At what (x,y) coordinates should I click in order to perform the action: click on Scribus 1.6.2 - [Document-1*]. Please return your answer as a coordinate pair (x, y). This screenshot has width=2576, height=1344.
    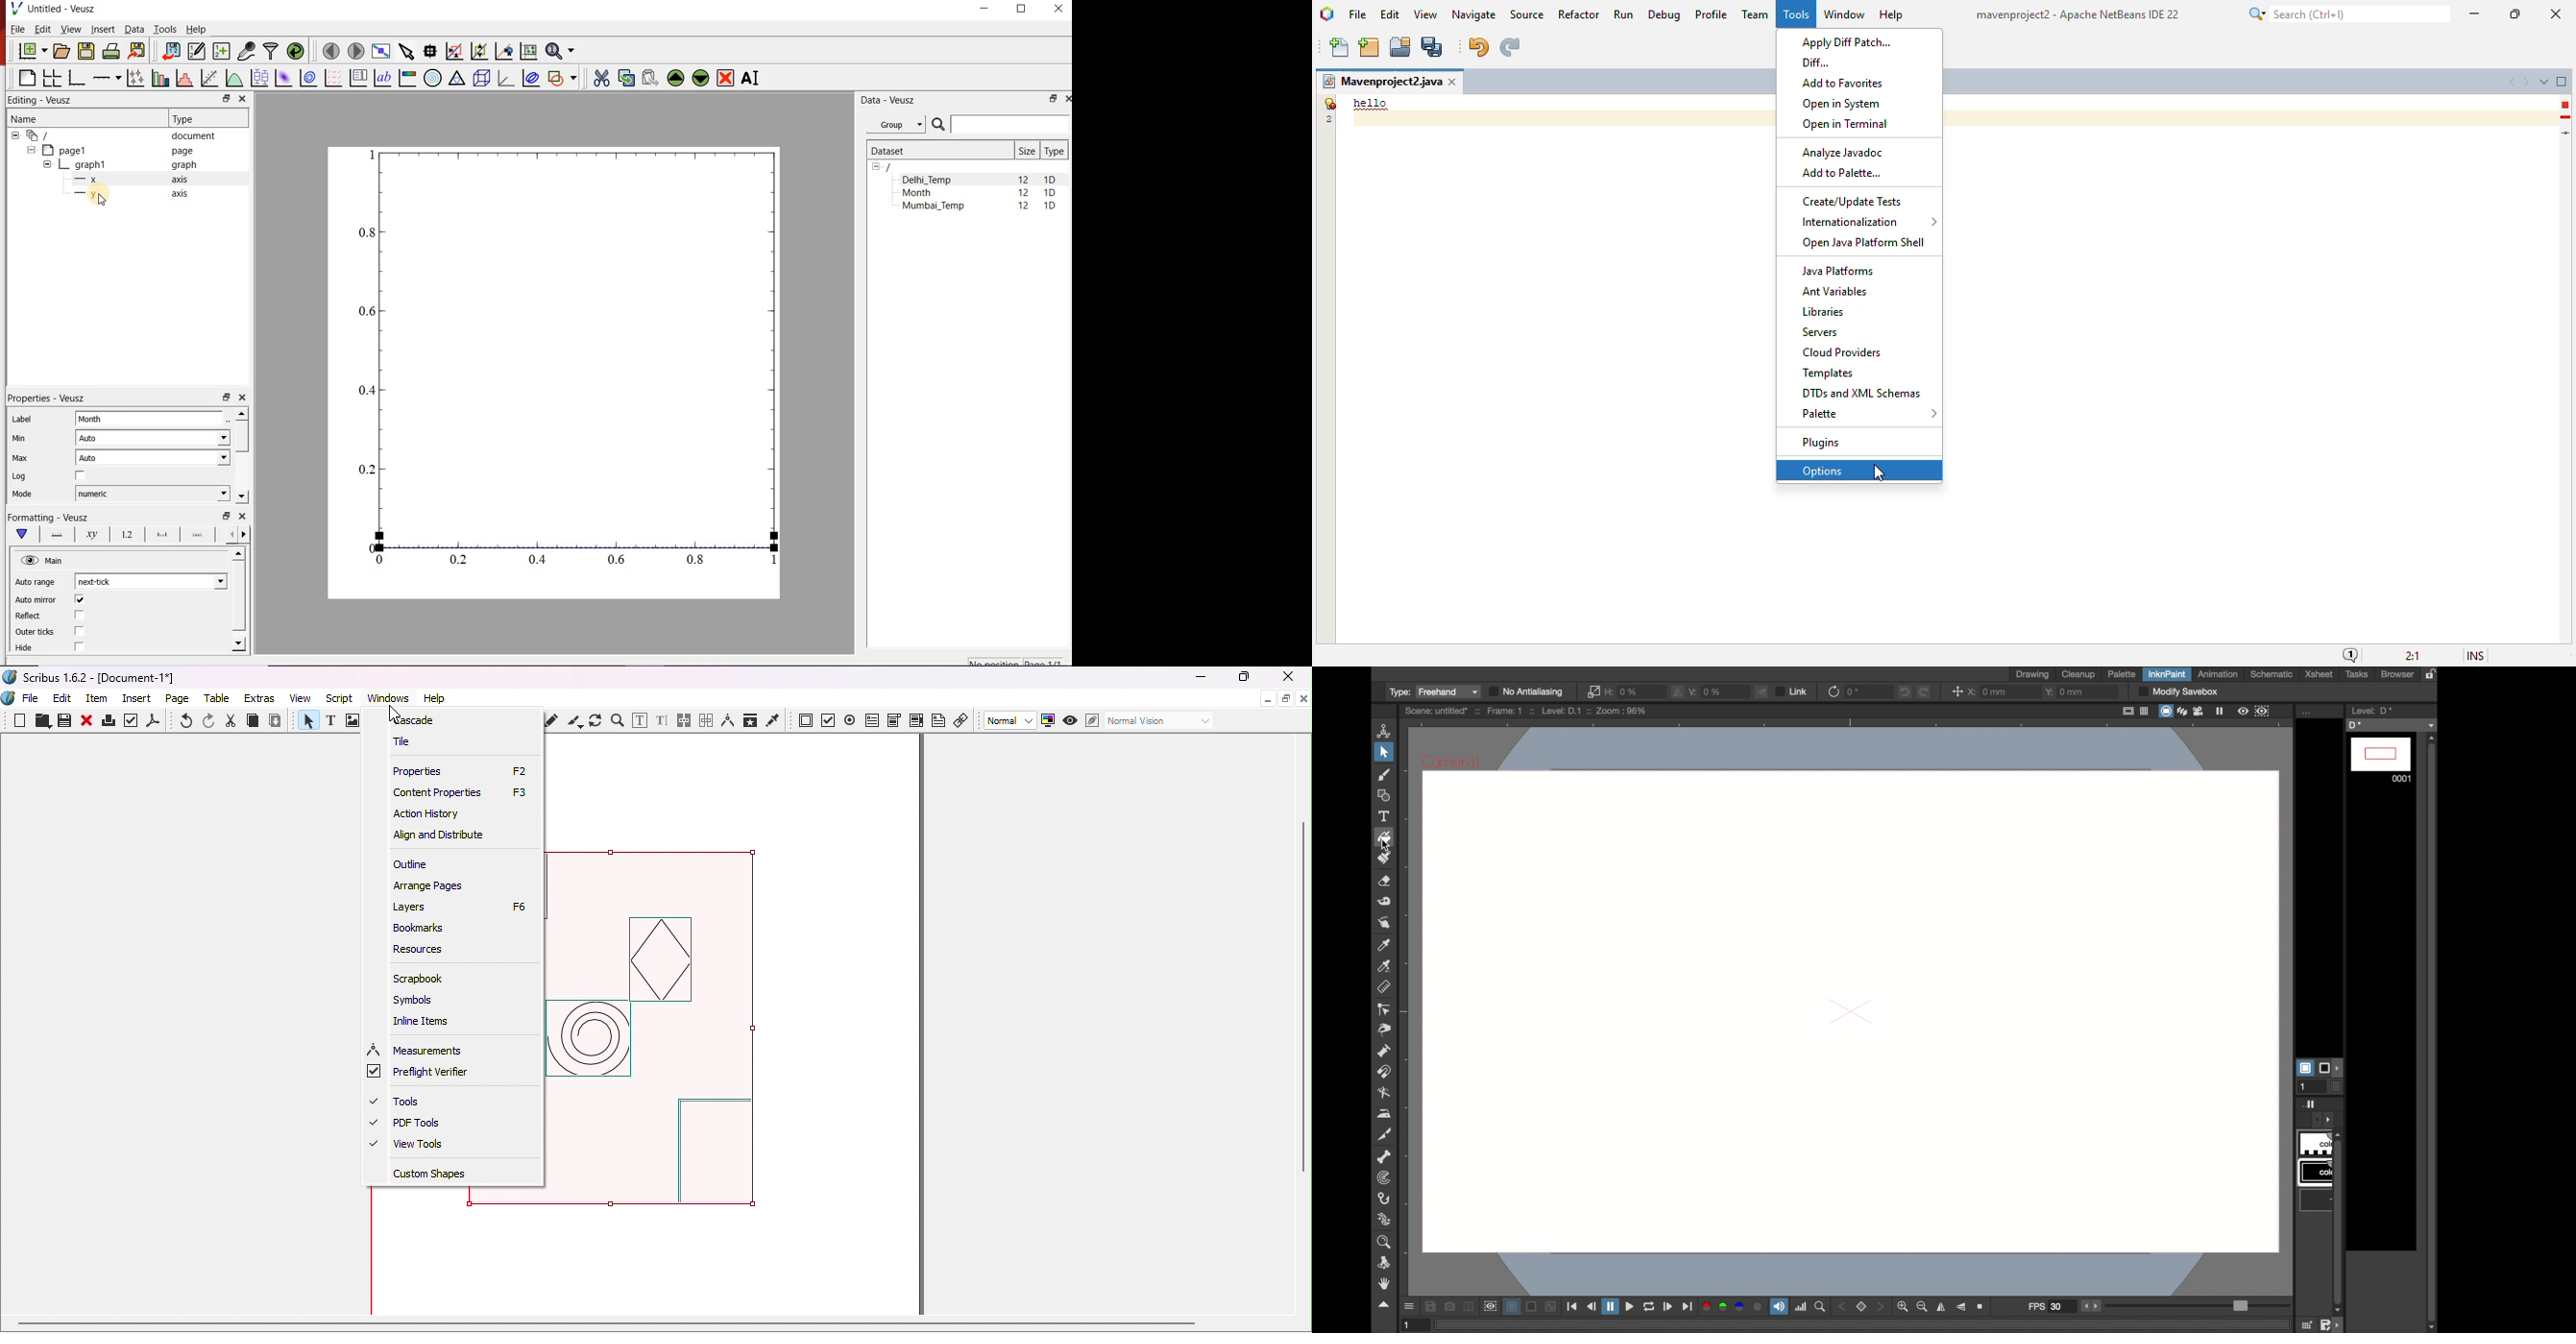
    Looking at the image, I should click on (97, 679).